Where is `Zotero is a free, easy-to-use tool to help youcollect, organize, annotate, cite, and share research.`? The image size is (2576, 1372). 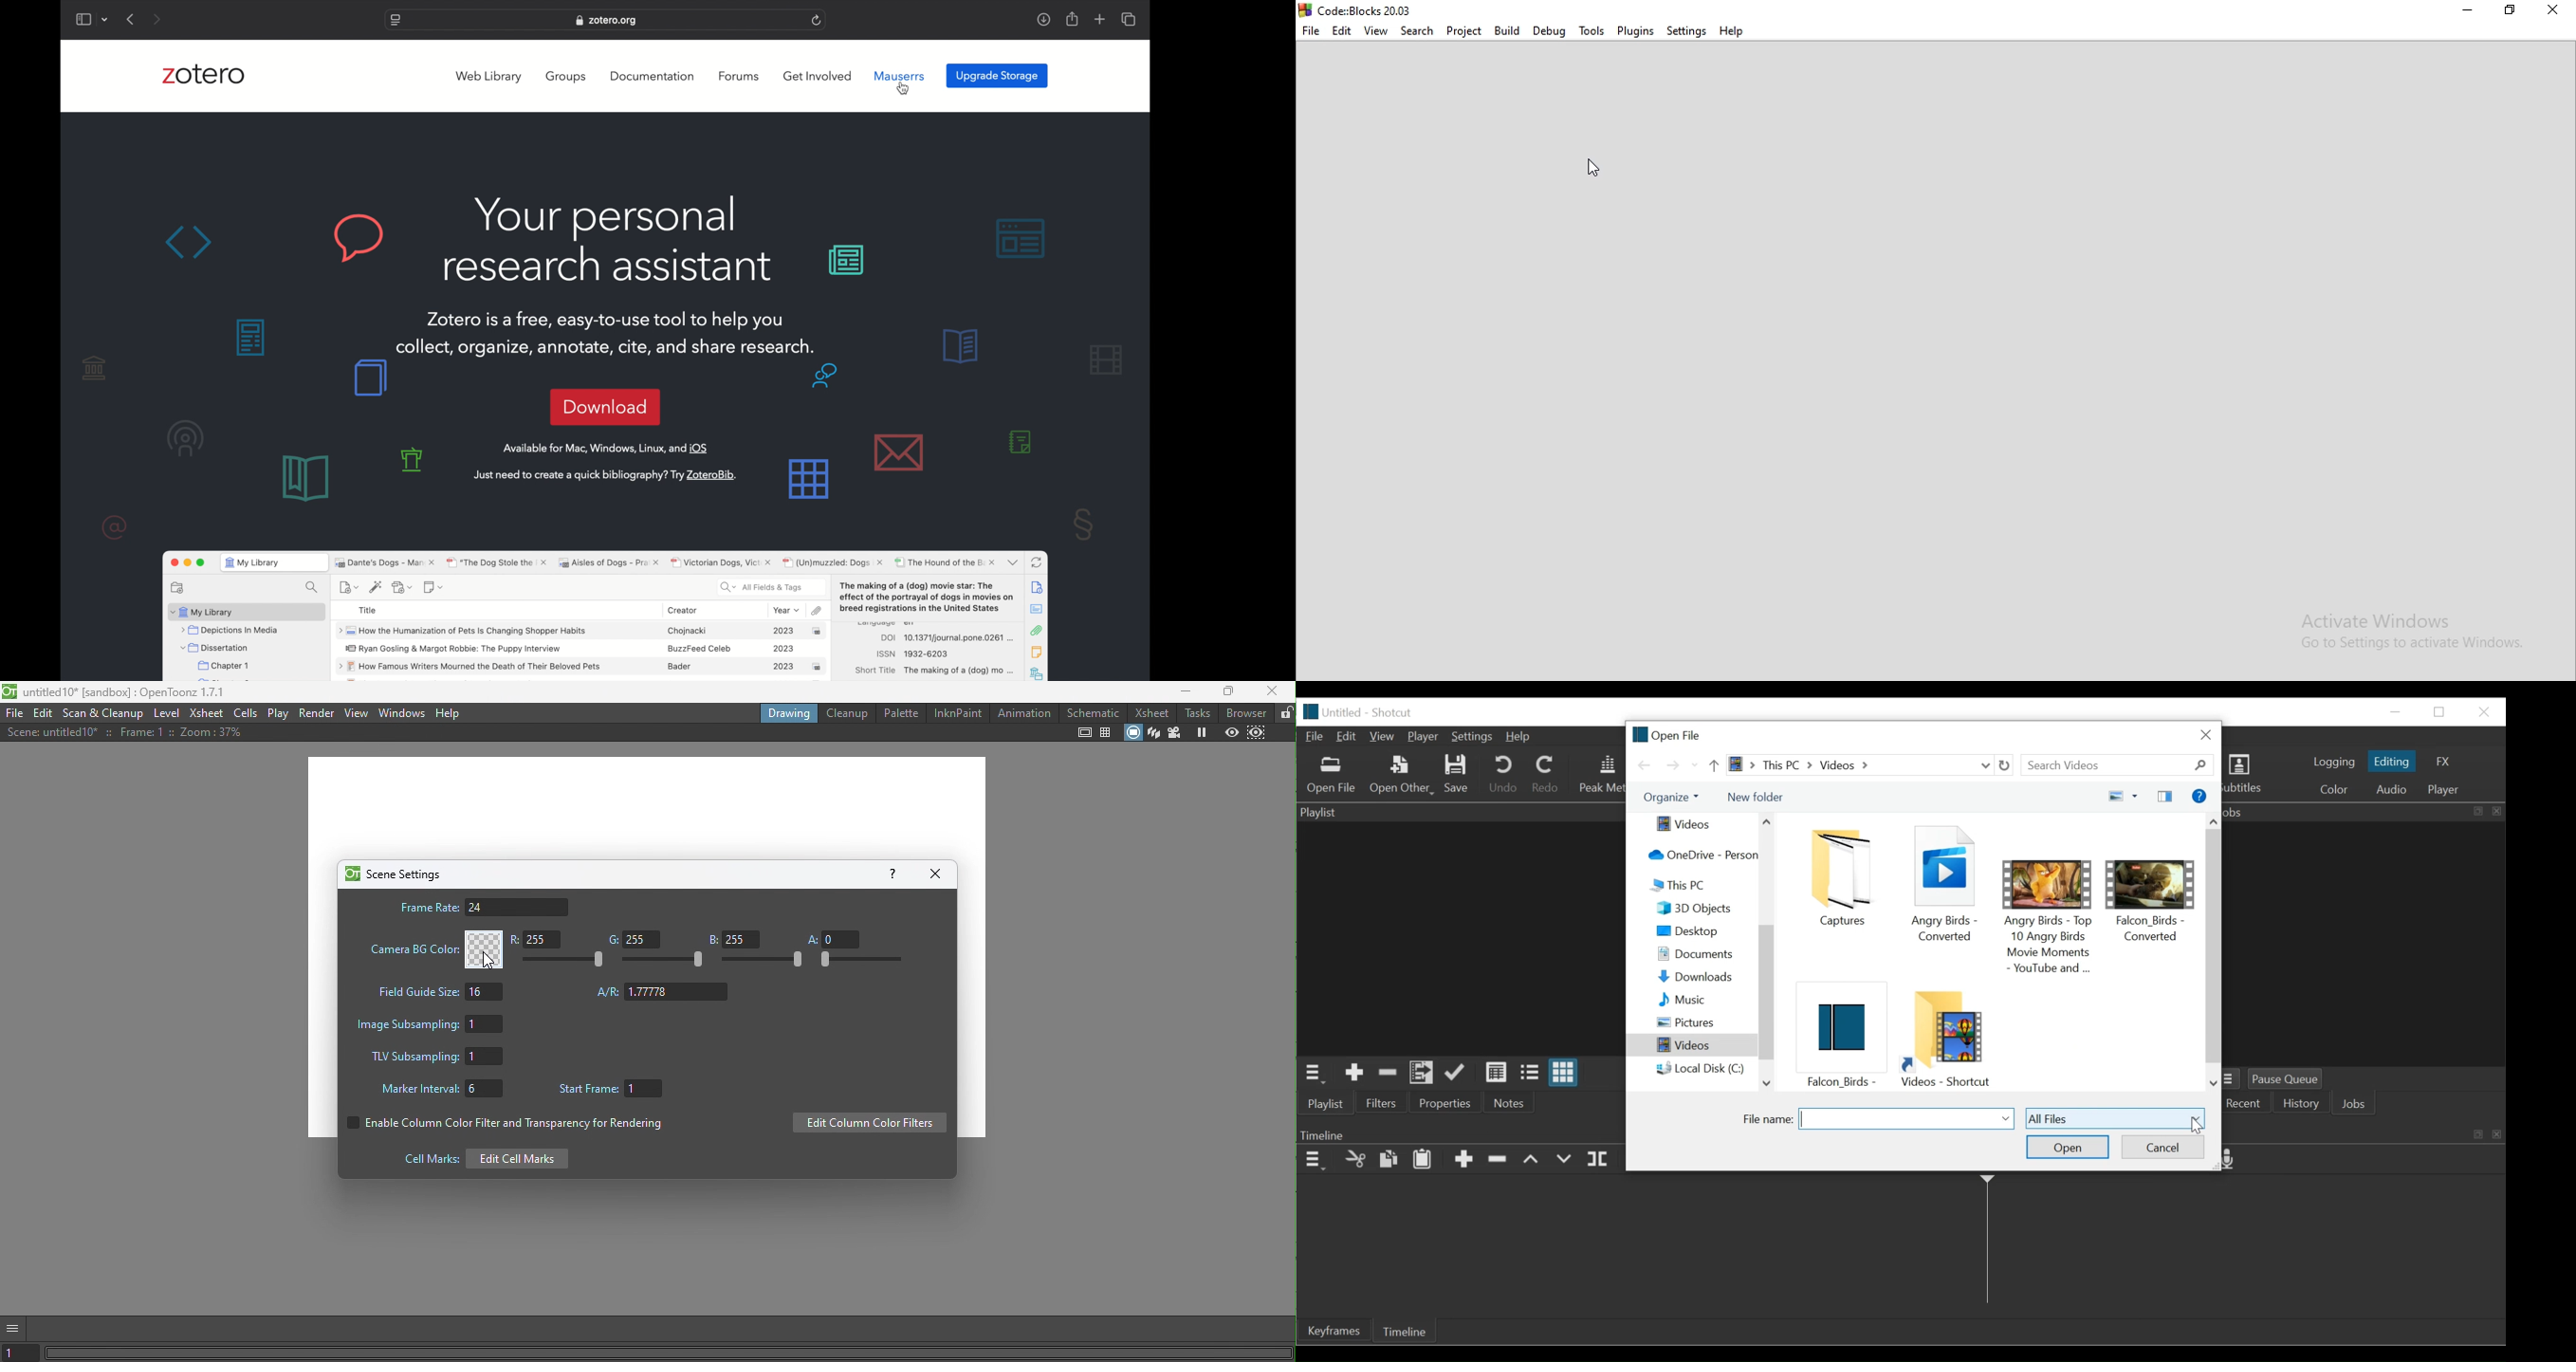 Zotero is a free, easy-to-use tool to help youcollect, organize, annotate, cite, and share research. is located at coordinates (605, 331).